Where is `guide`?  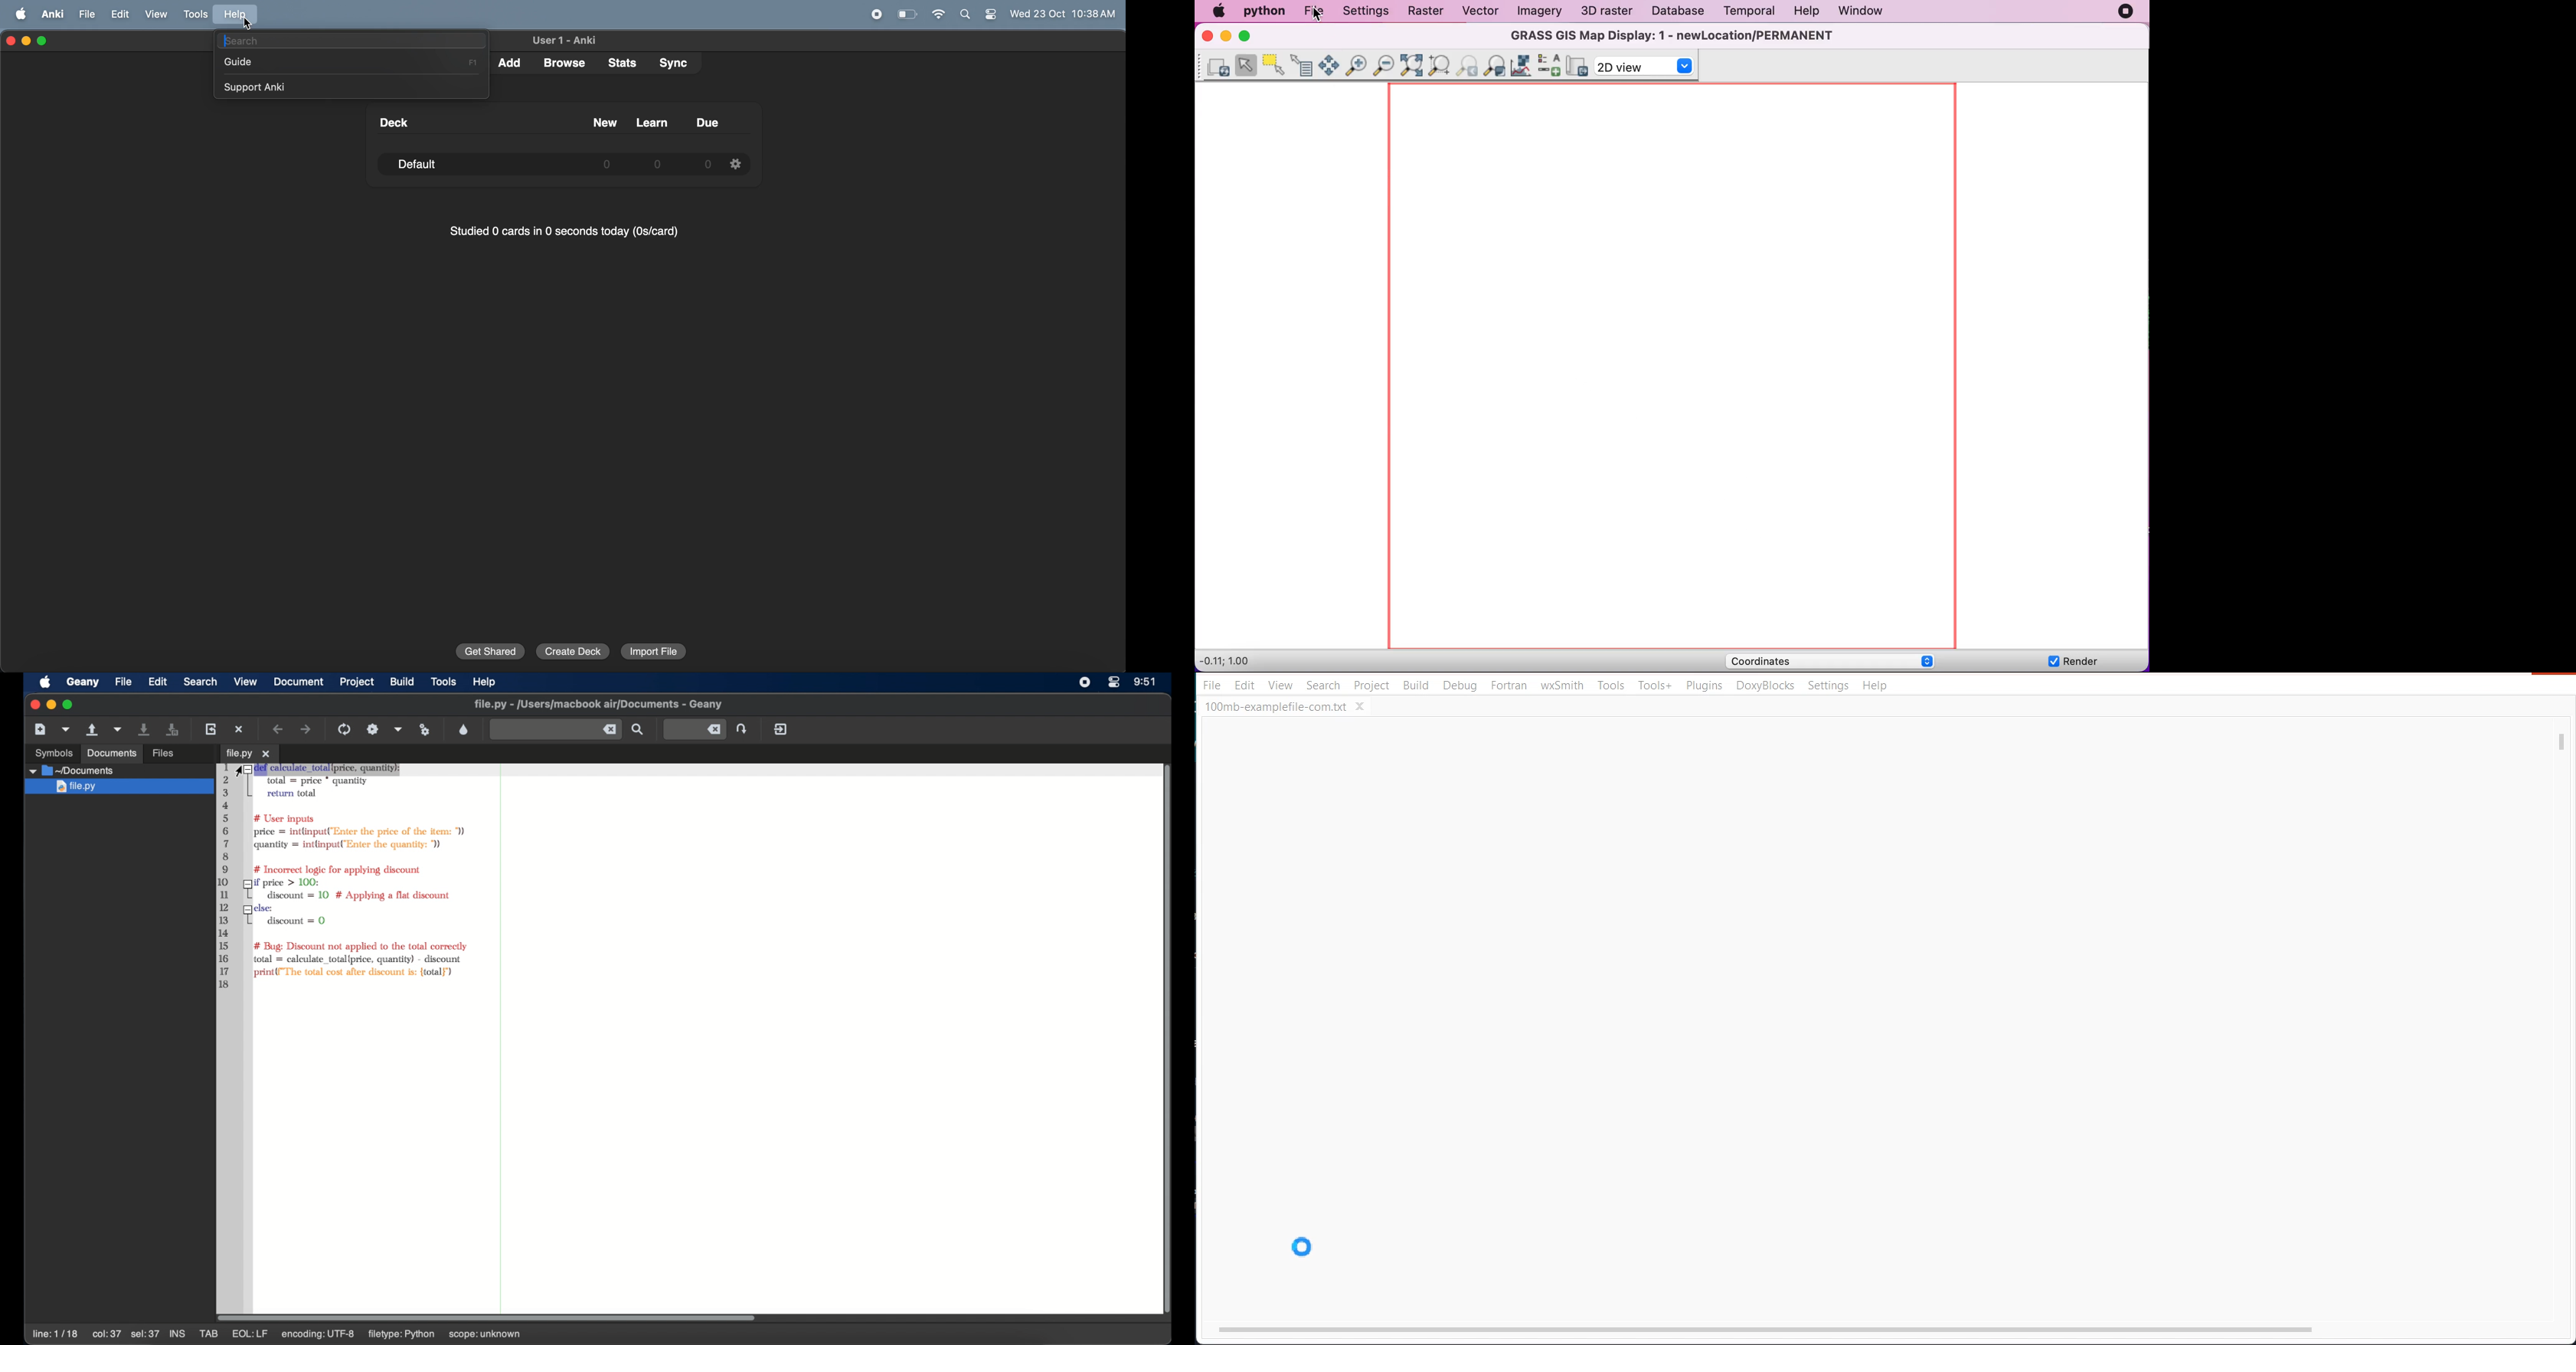
guide is located at coordinates (354, 61).